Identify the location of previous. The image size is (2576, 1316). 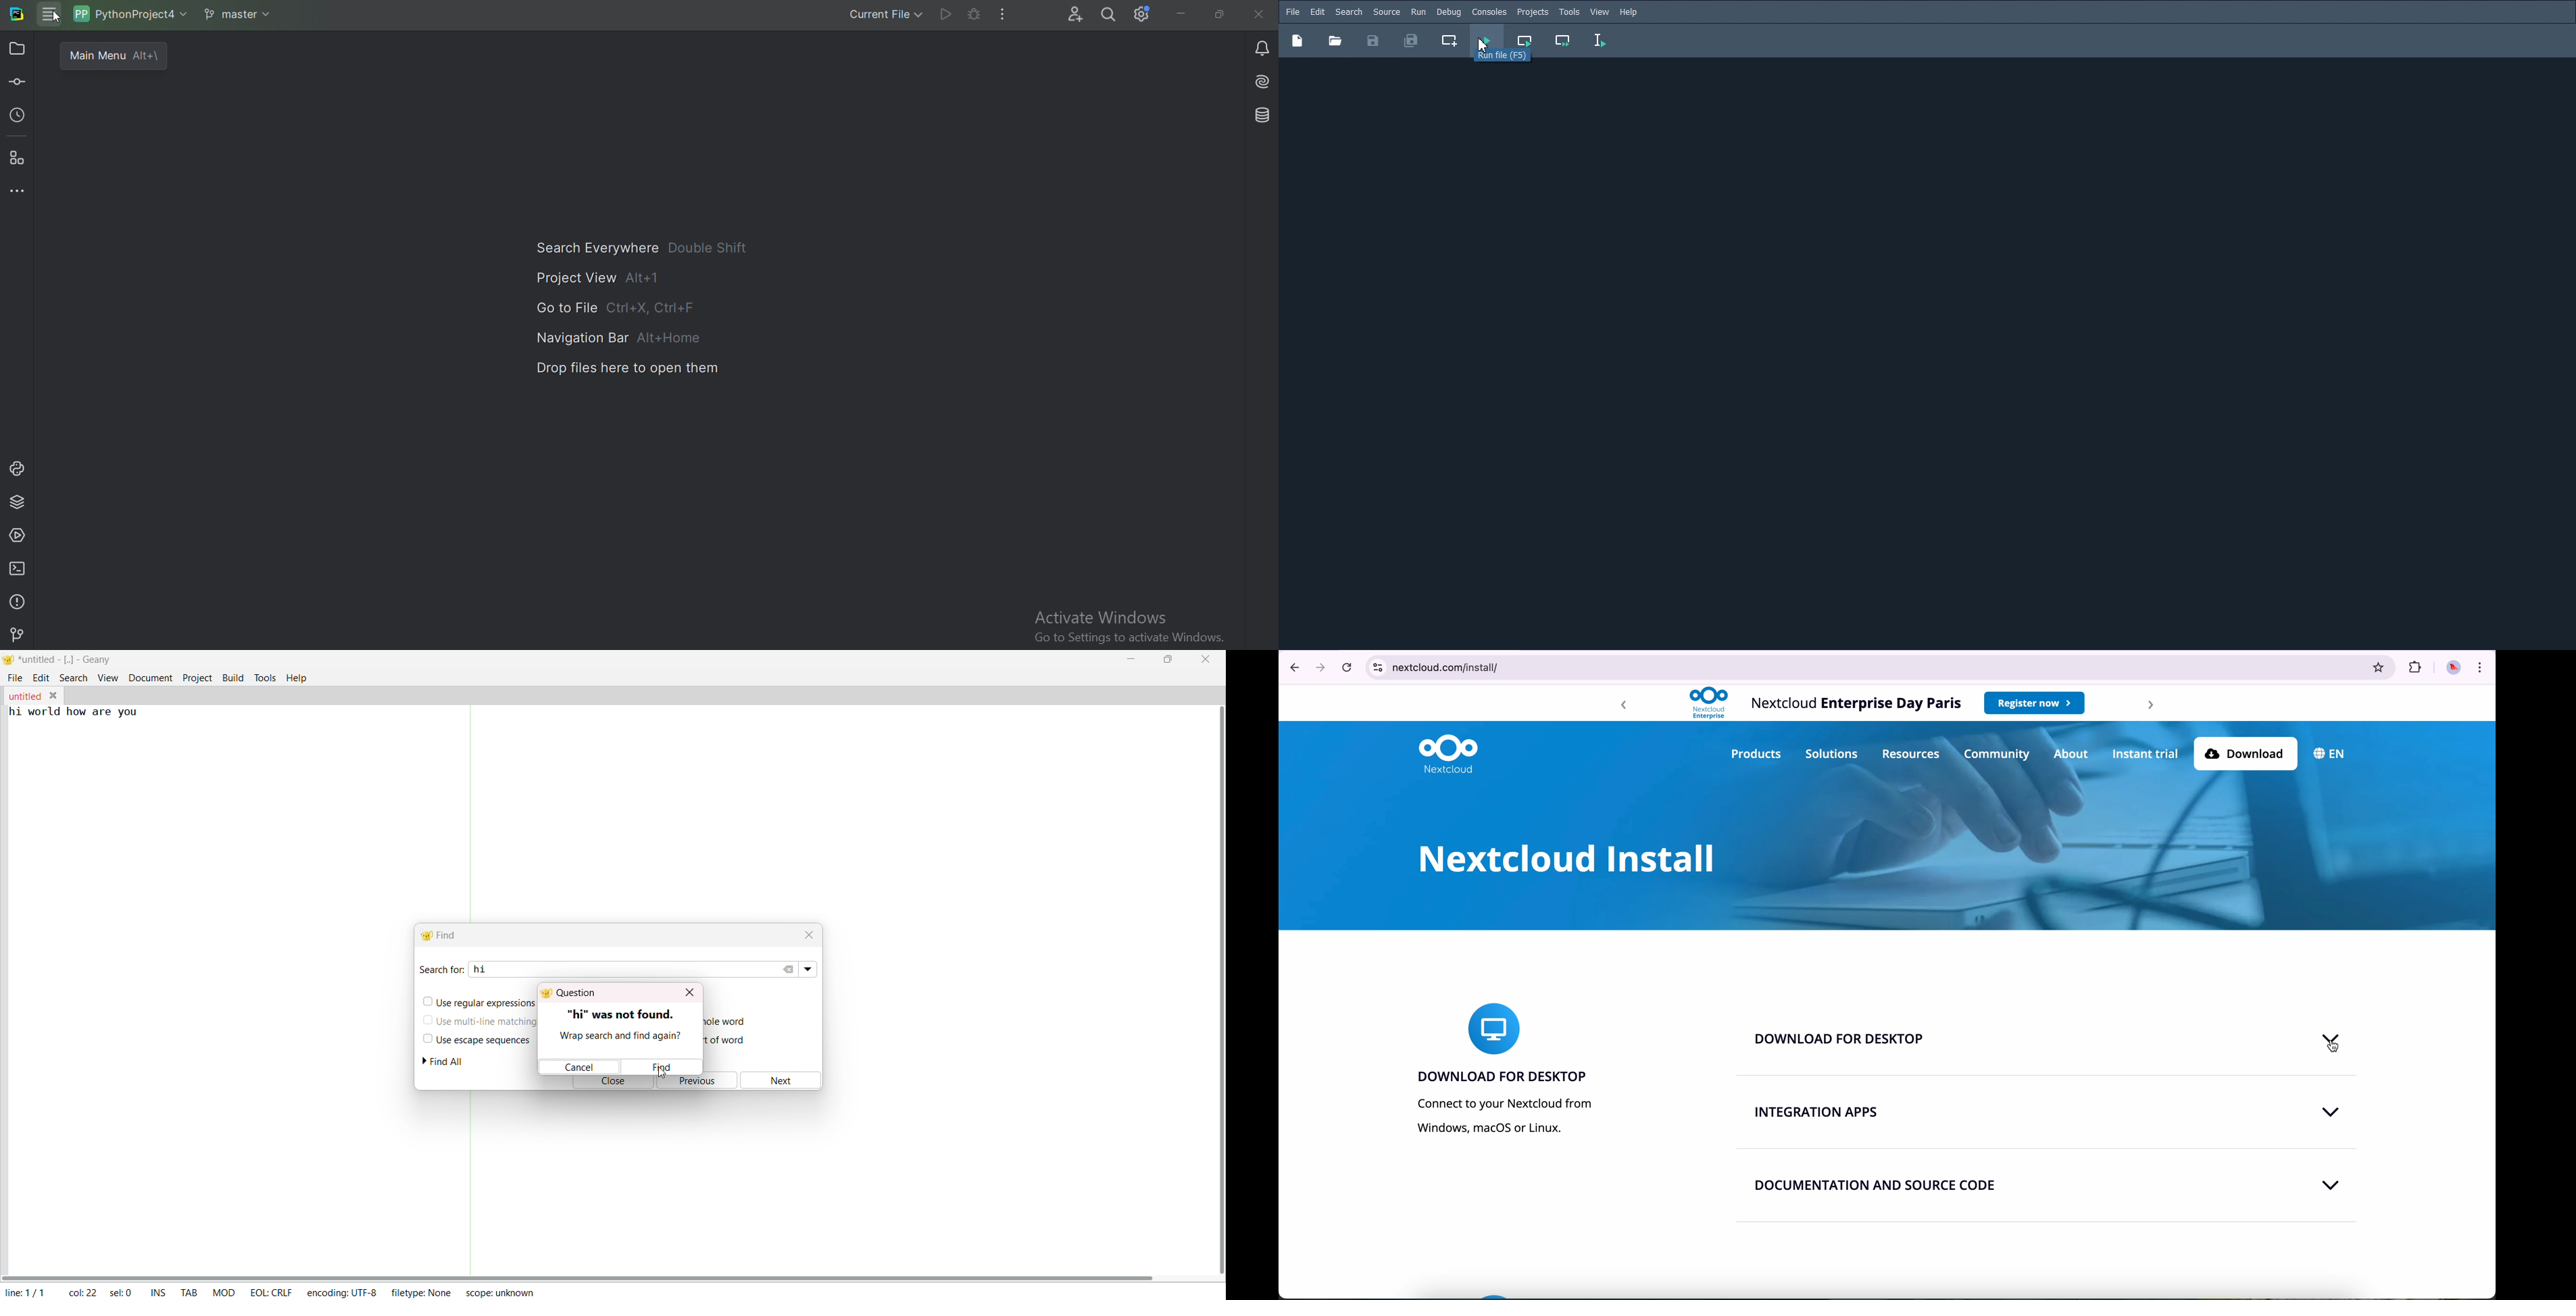
(700, 1087).